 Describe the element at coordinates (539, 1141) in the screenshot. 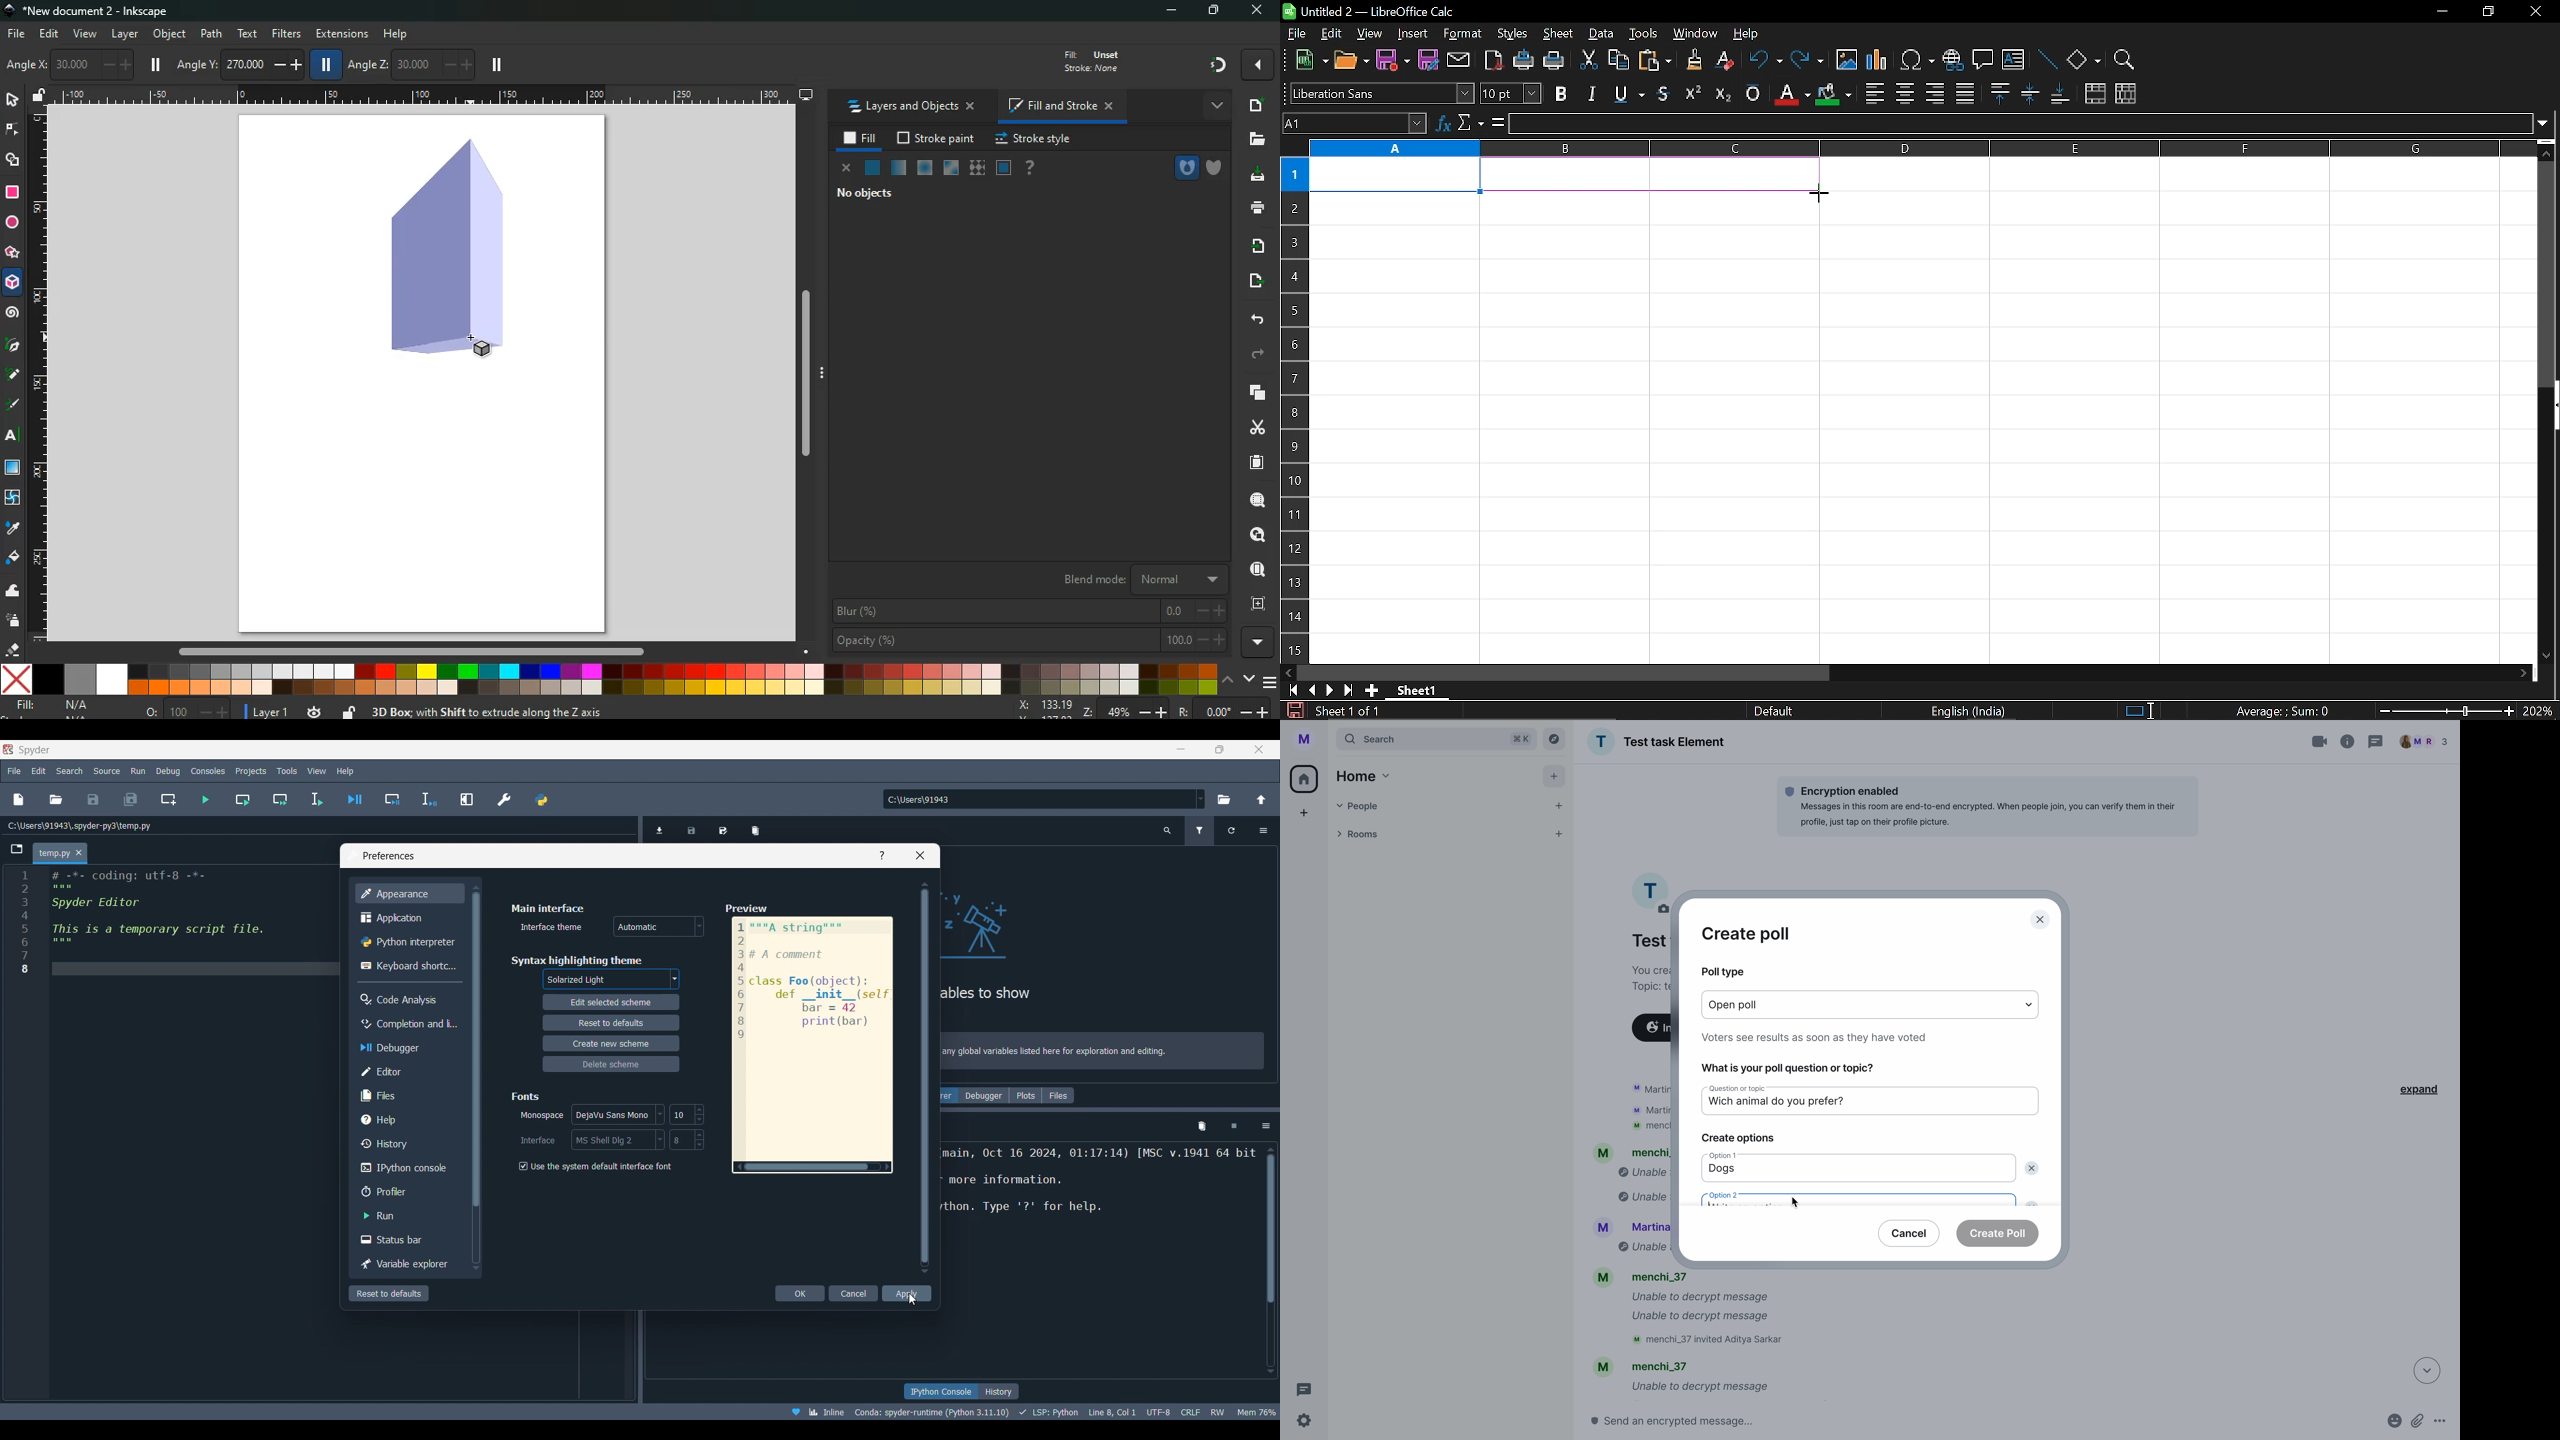

I see `Indicates interface settings` at that location.